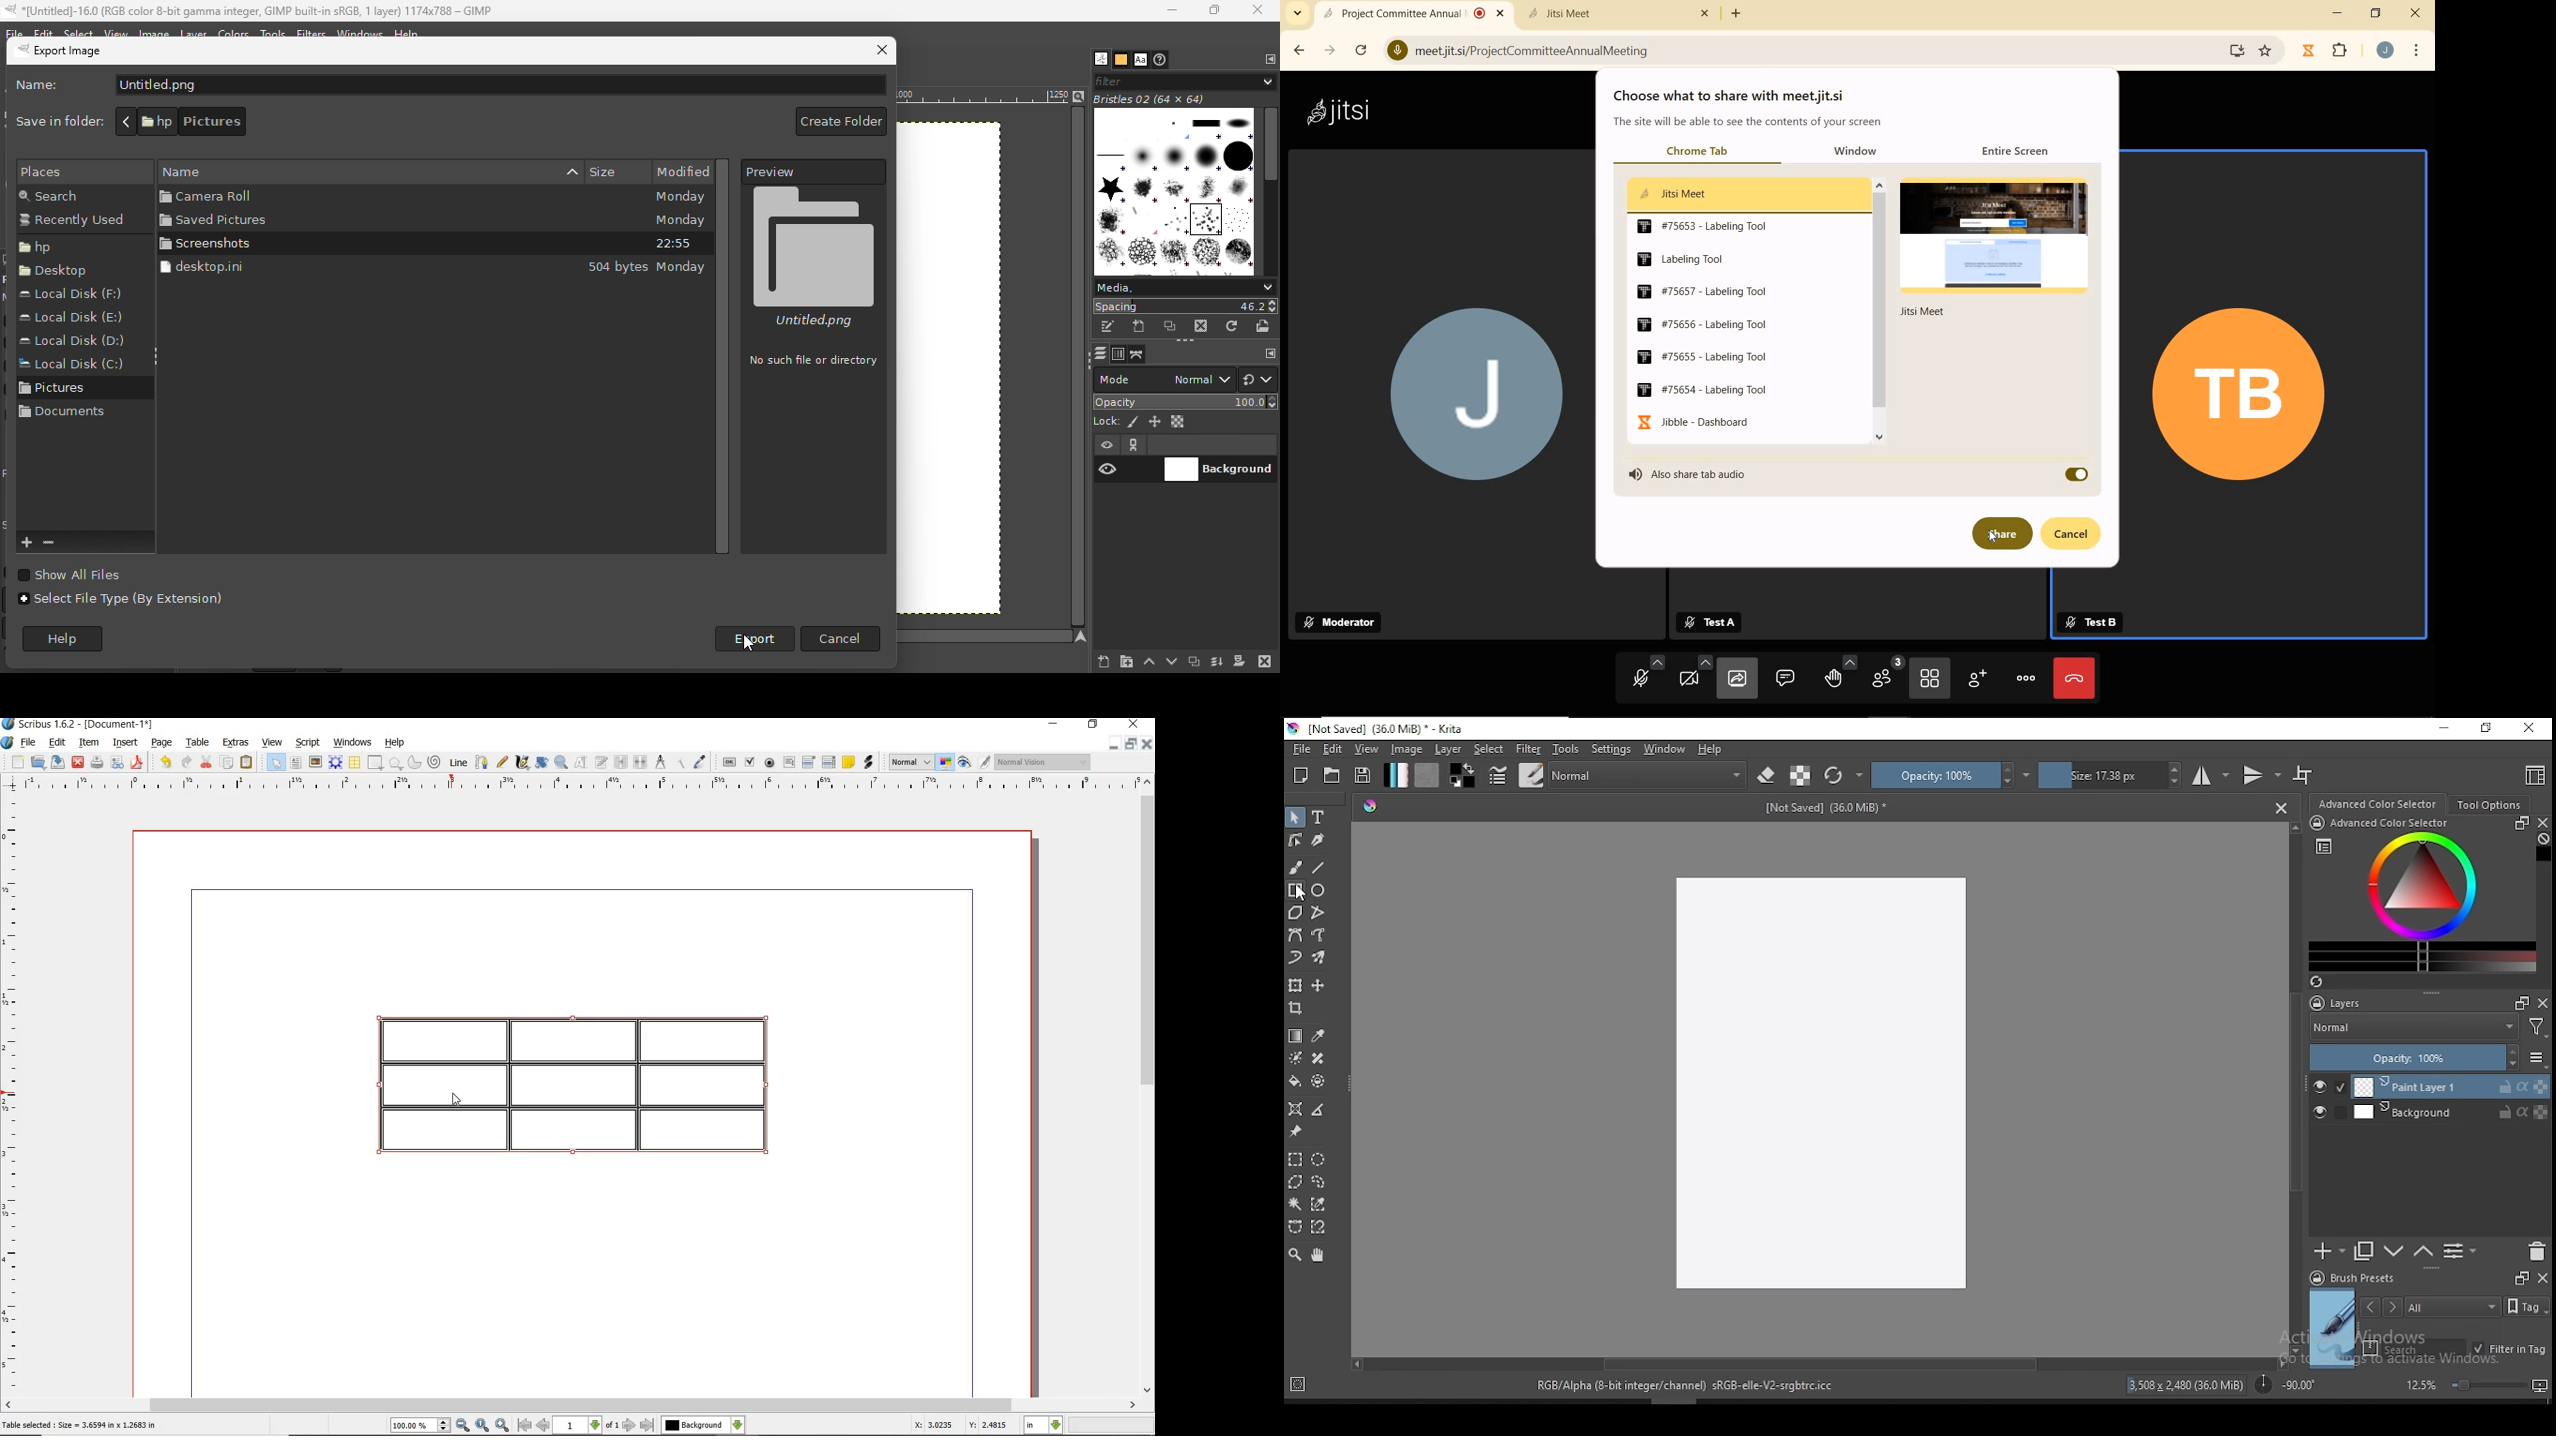  What do you see at coordinates (1294, 1159) in the screenshot?
I see `rectangular selection tool` at bounding box center [1294, 1159].